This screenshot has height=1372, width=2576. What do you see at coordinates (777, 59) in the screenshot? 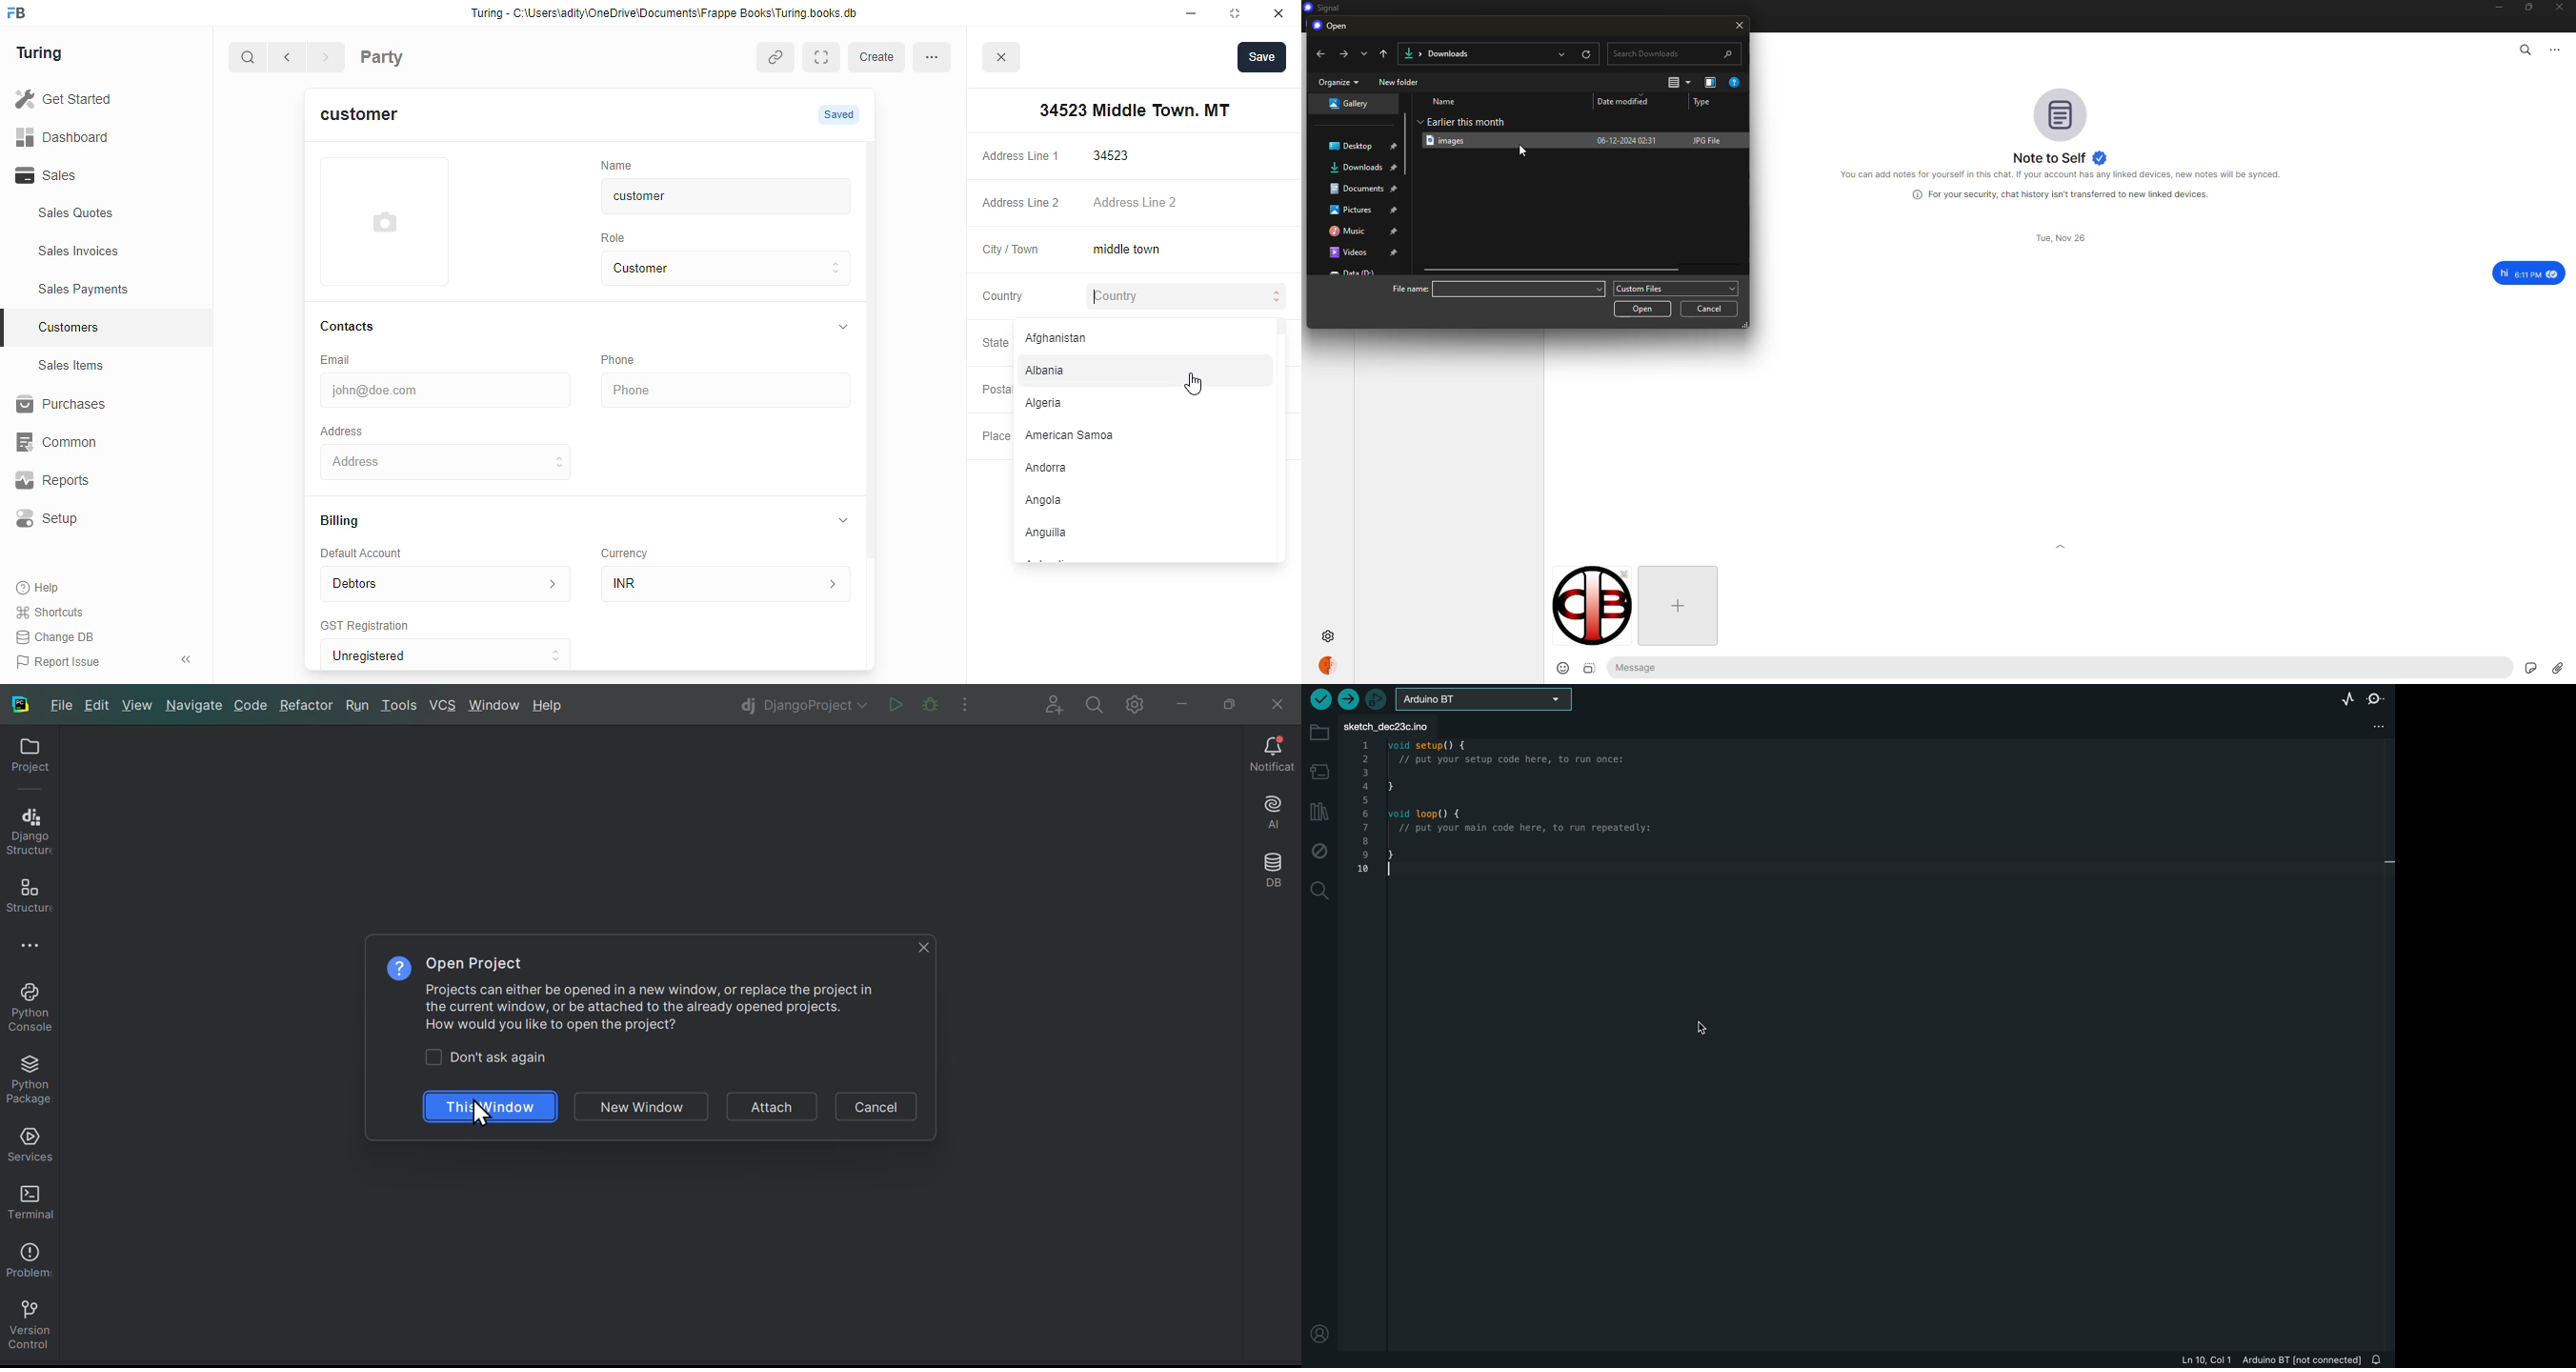
I see `copy link` at bounding box center [777, 59].